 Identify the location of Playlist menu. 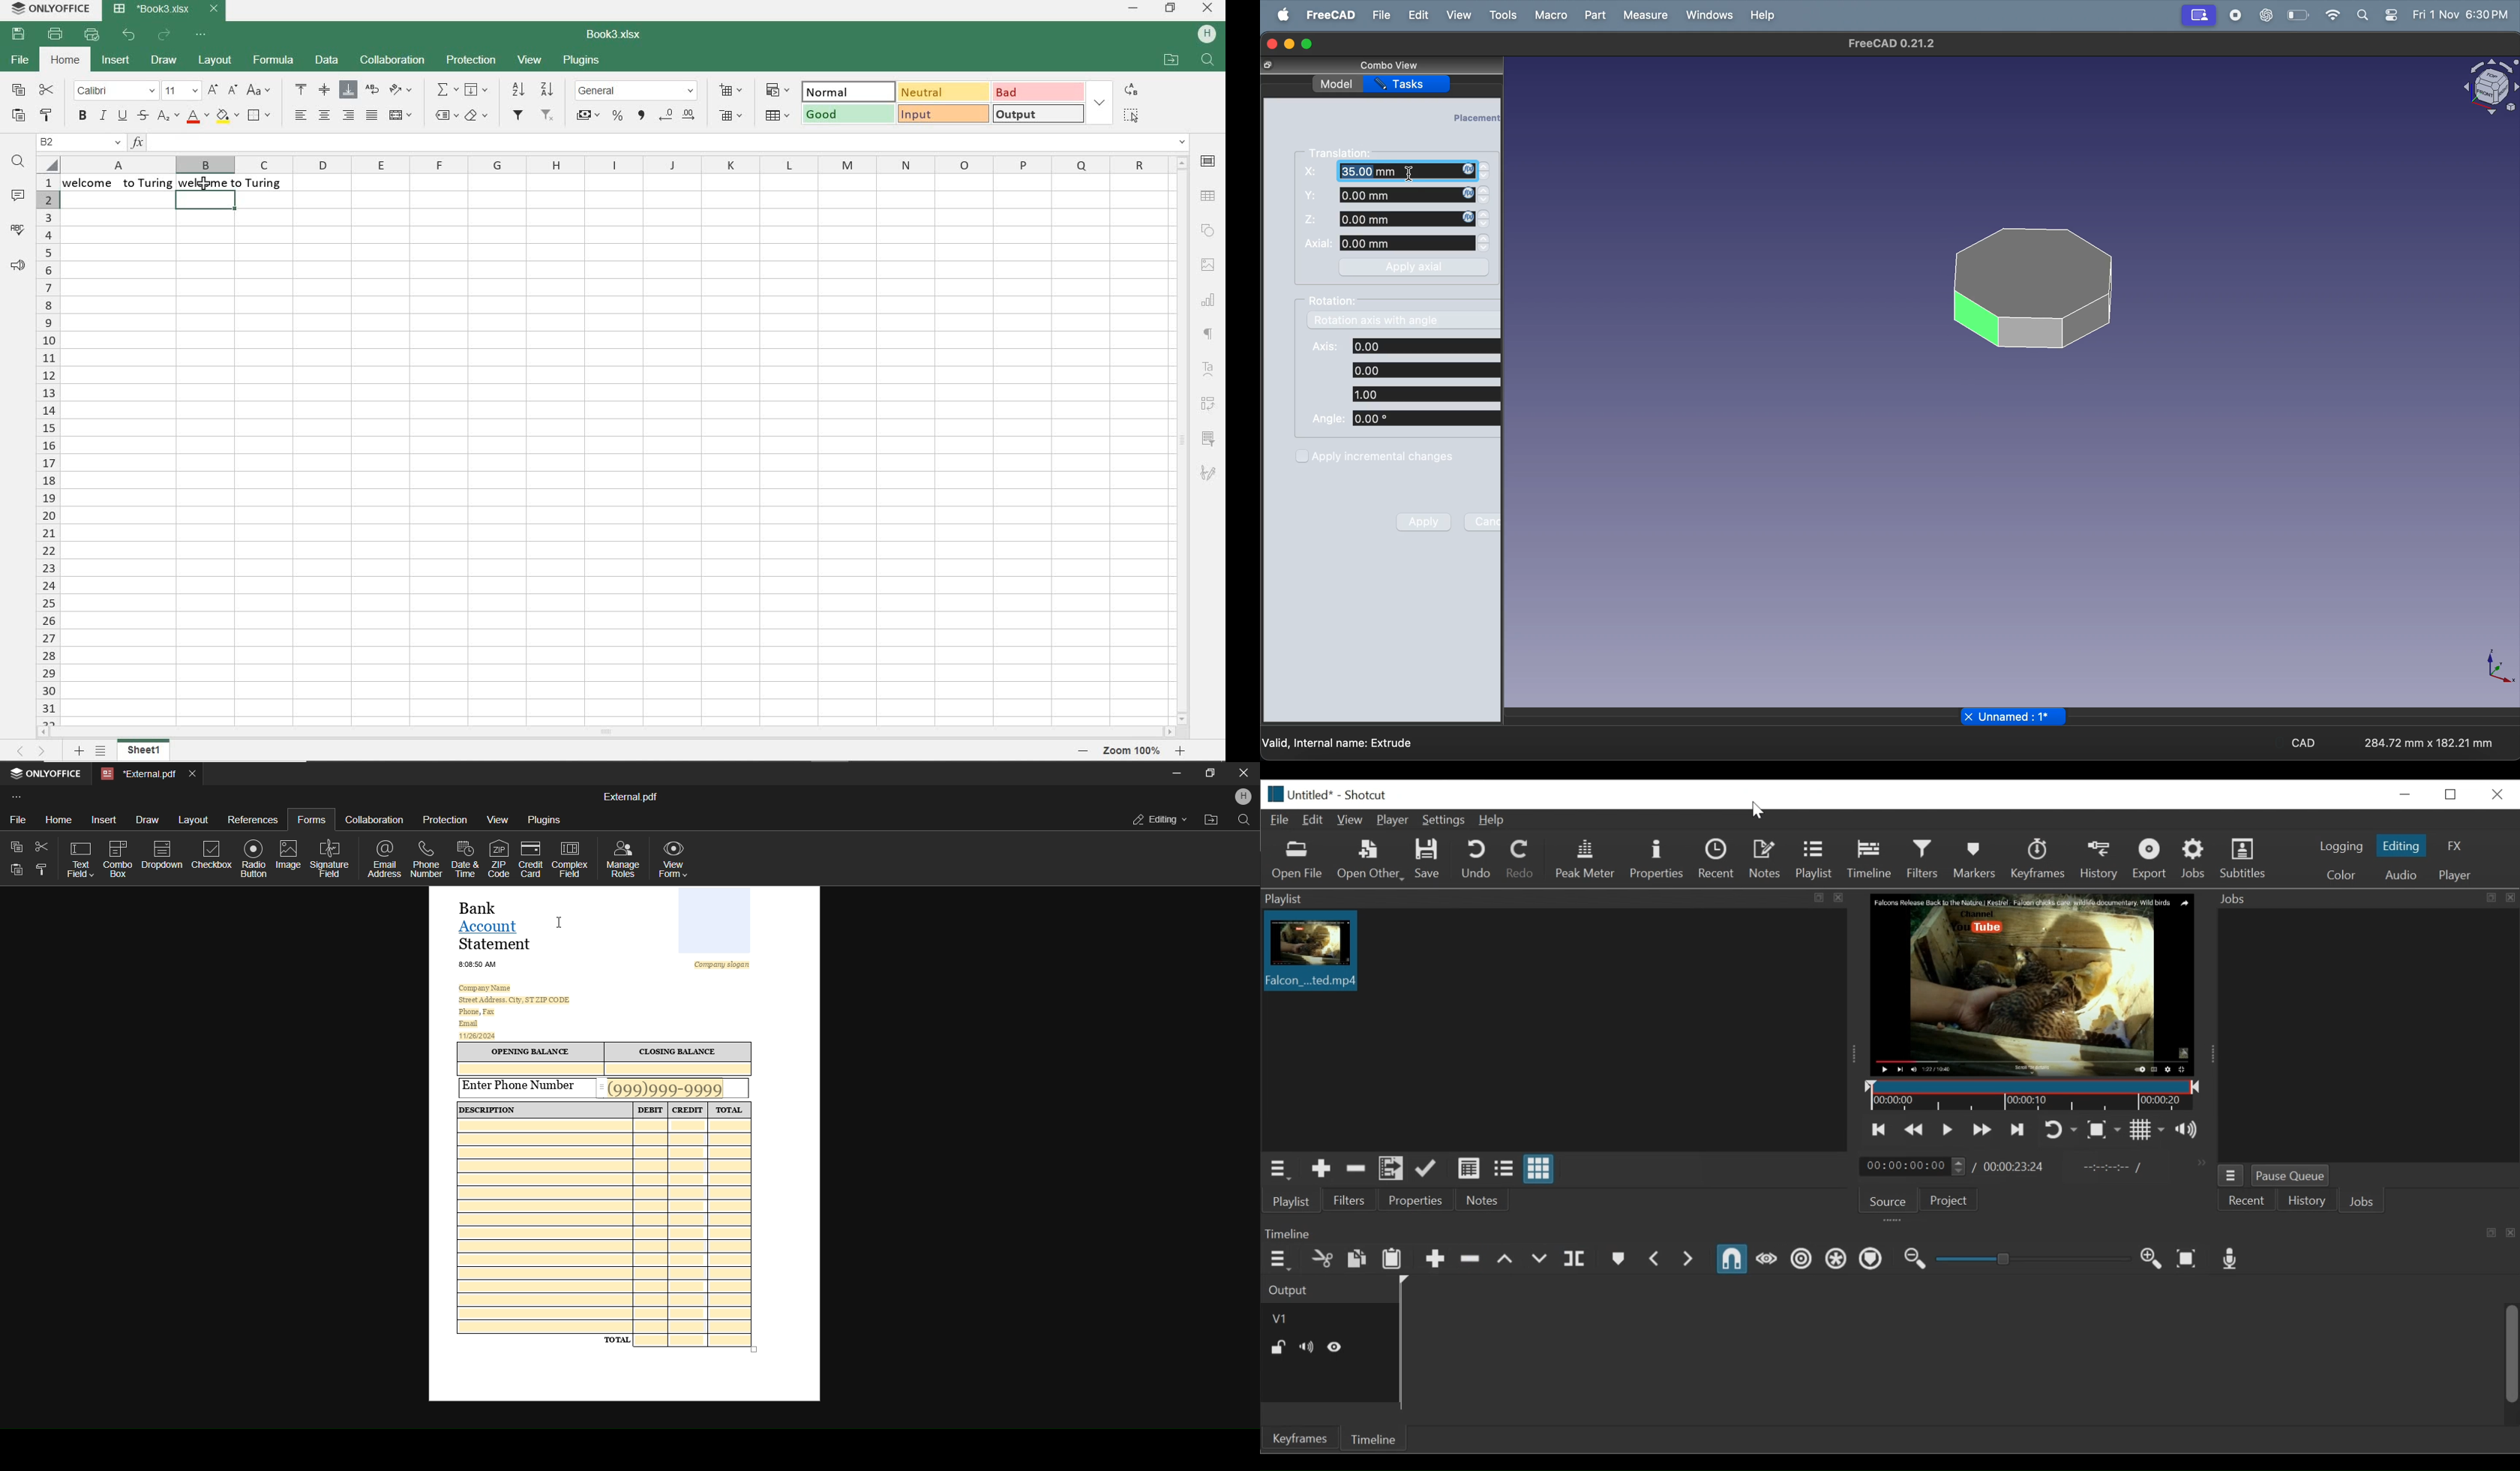
(1549, 899).